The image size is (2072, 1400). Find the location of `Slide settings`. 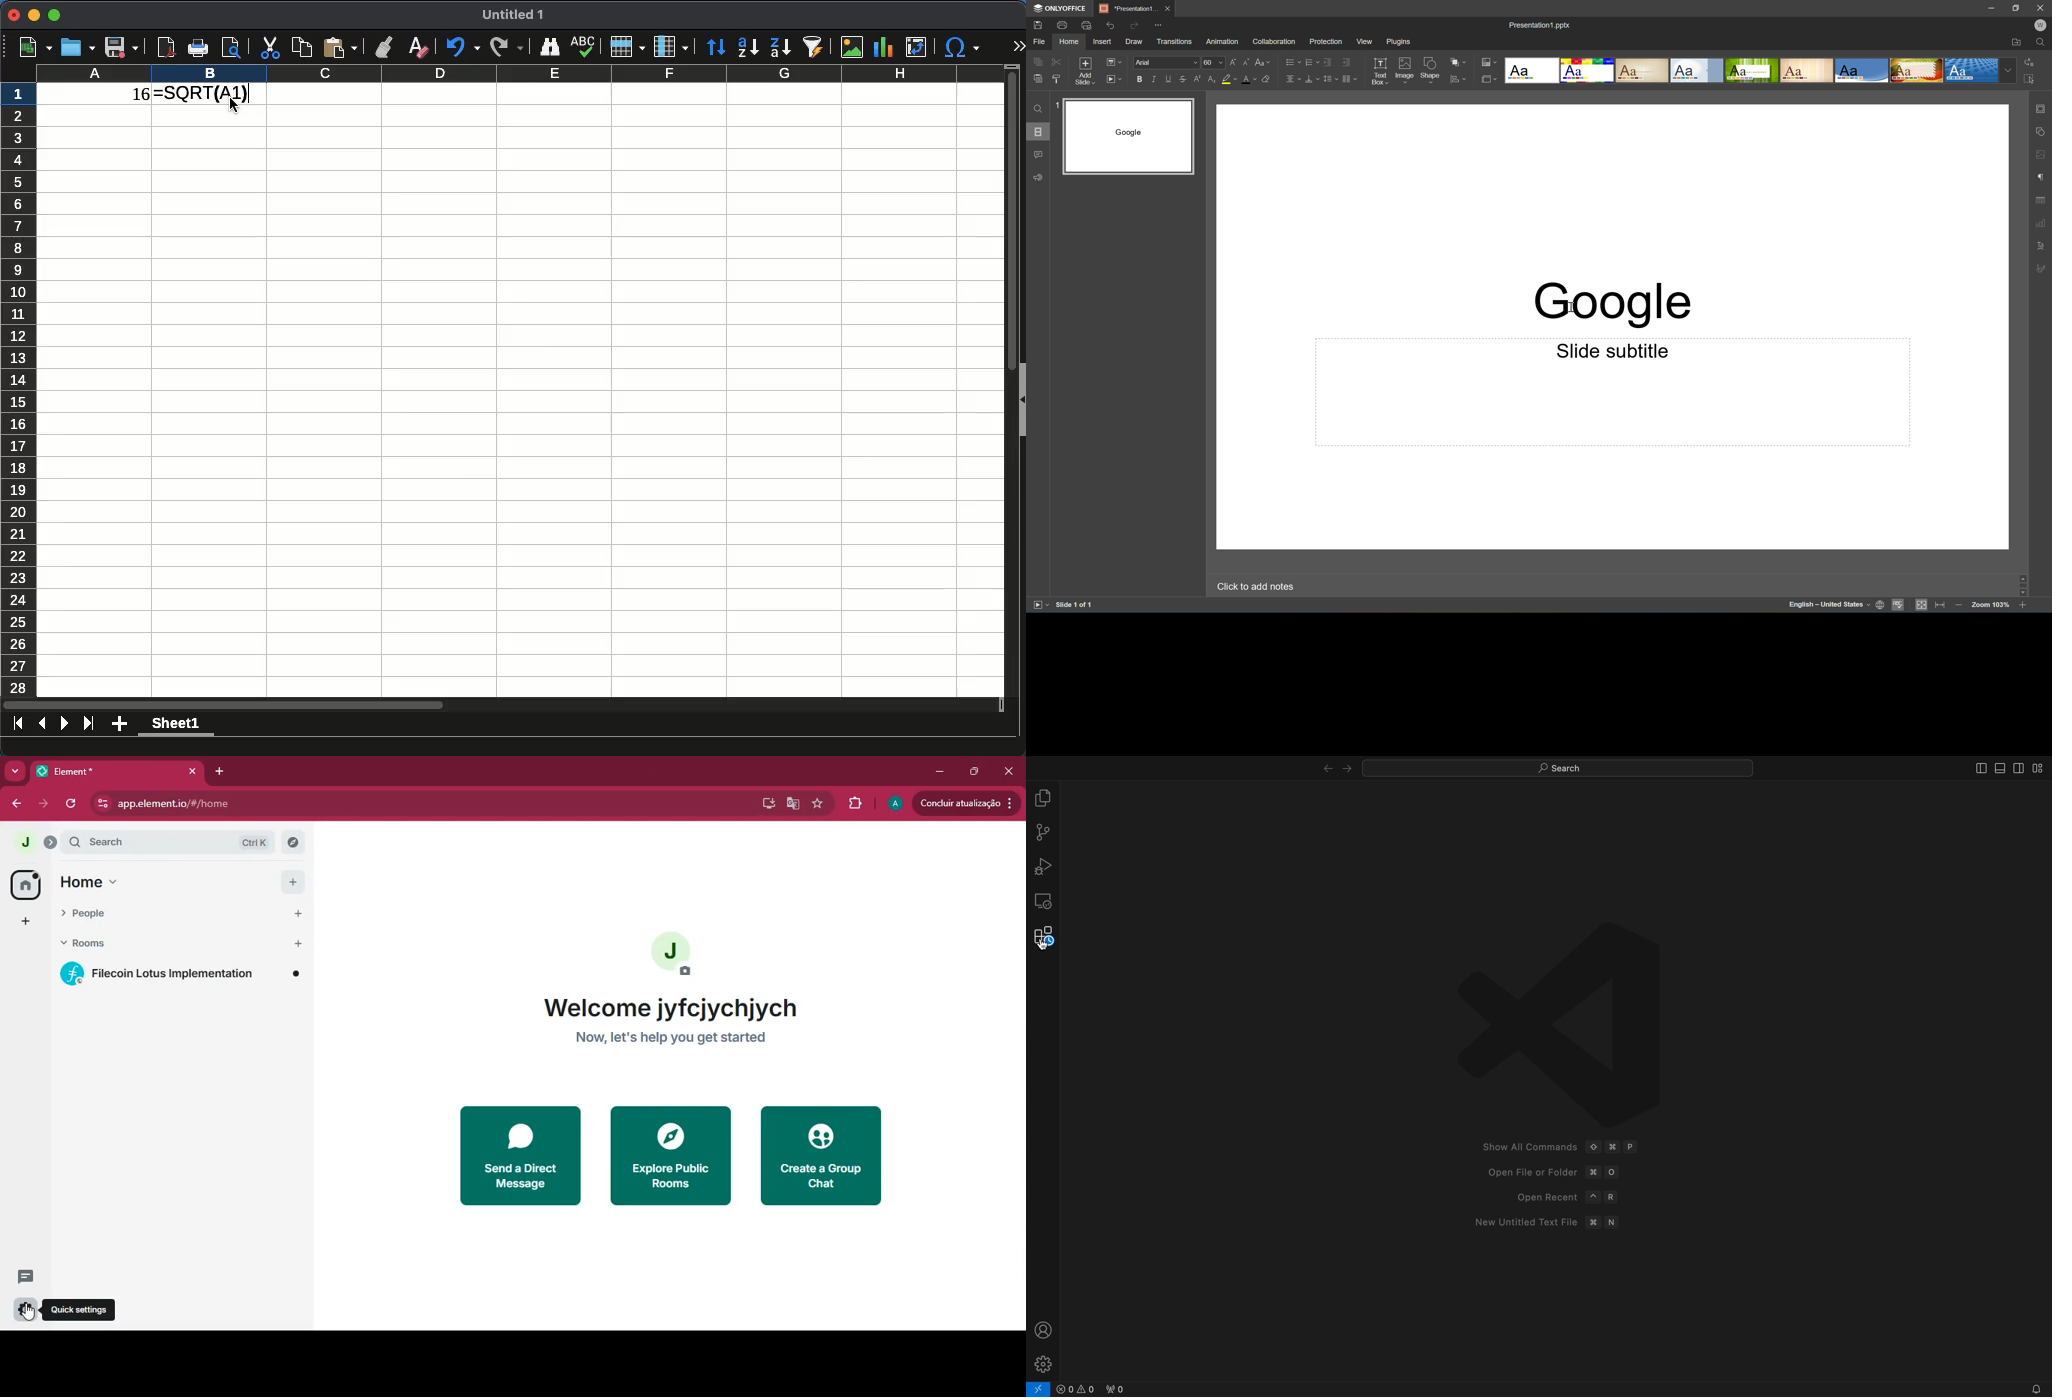

Slide settings is located at coordinates (2042, 109).